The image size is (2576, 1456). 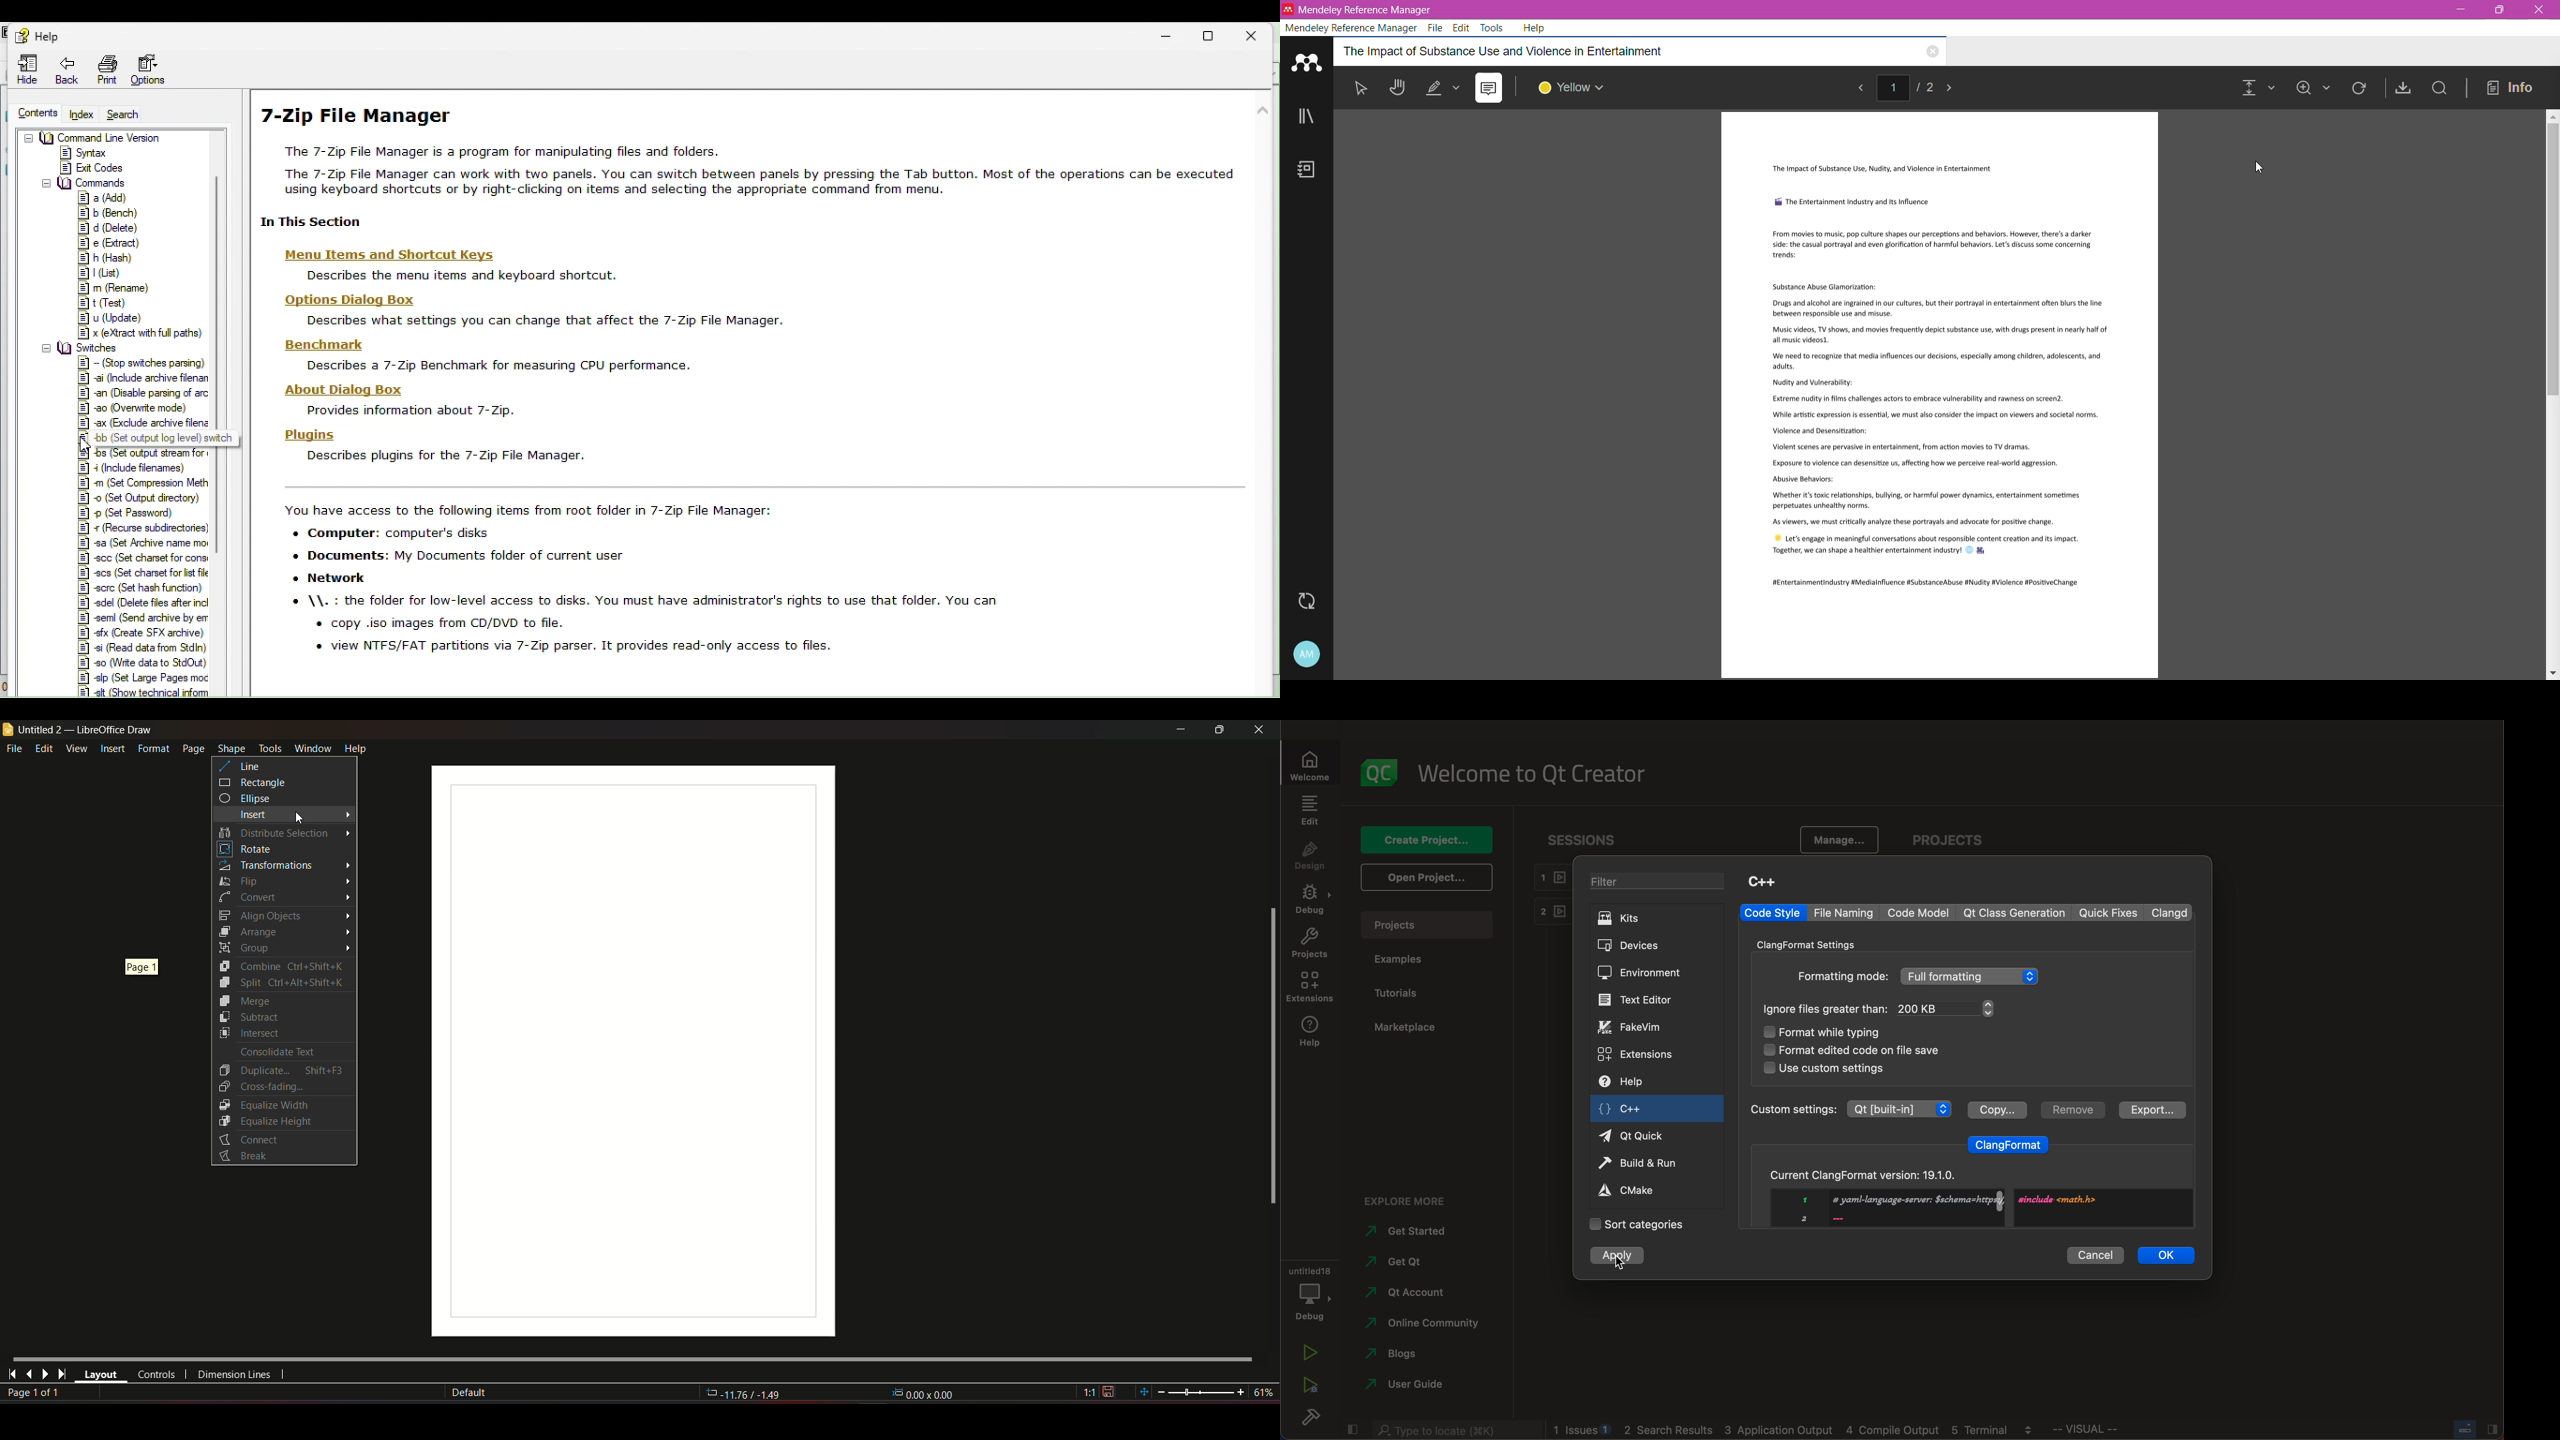 I want to click on extensions, so click(x=1309, y=987).